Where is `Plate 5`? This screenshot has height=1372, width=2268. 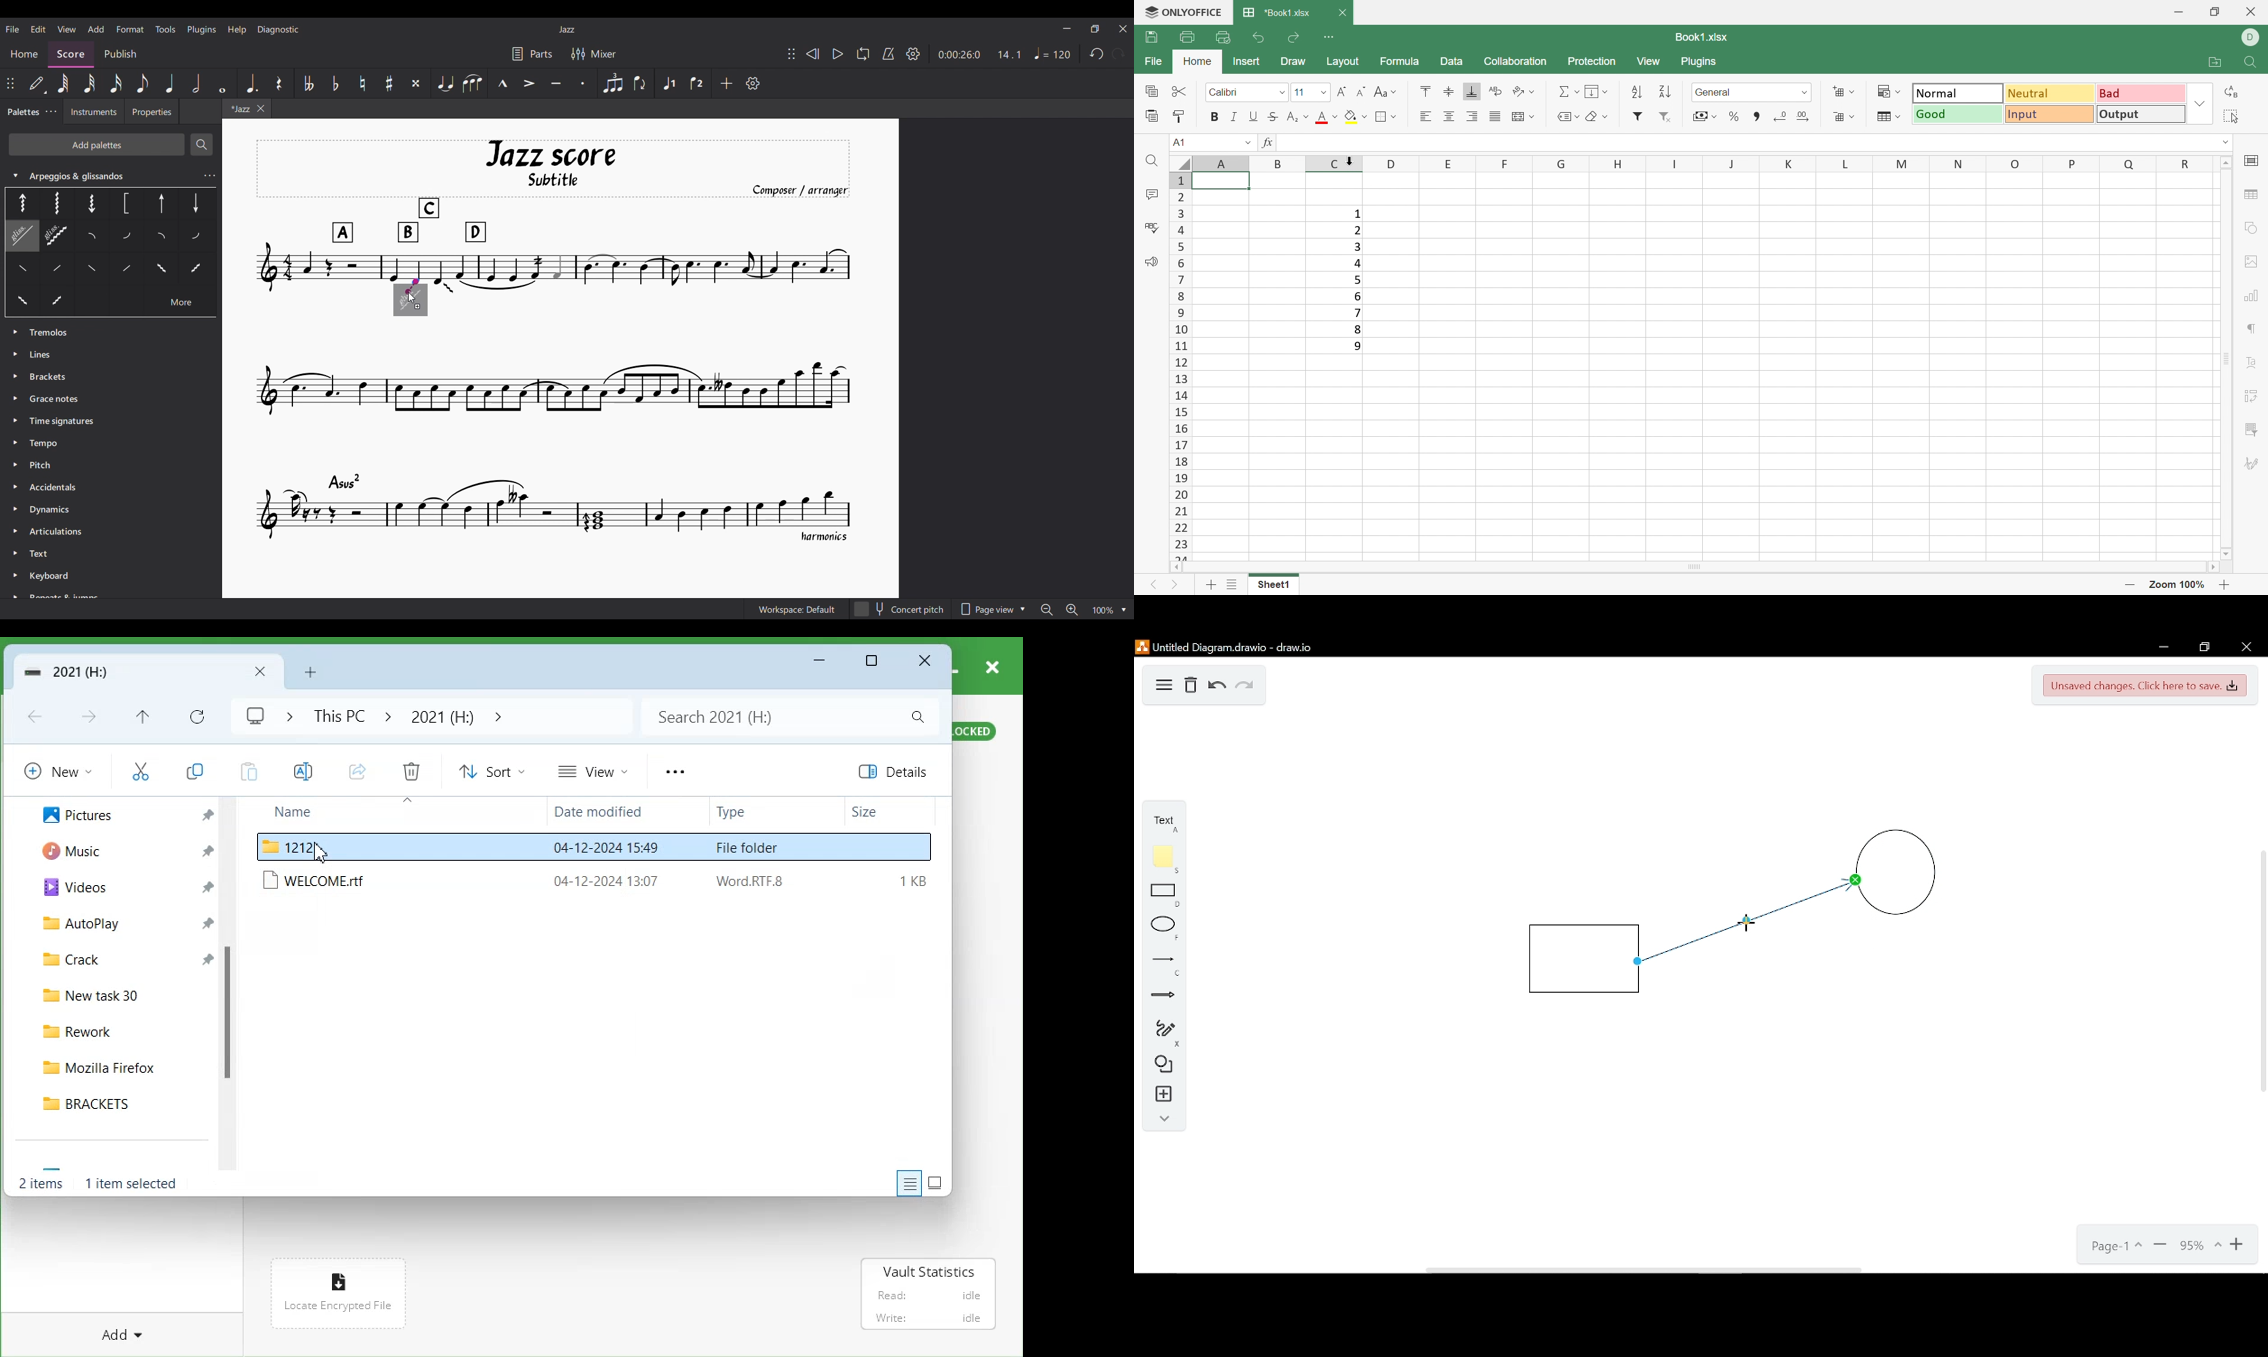
Plate 5 is located at coordinates (162, 205).